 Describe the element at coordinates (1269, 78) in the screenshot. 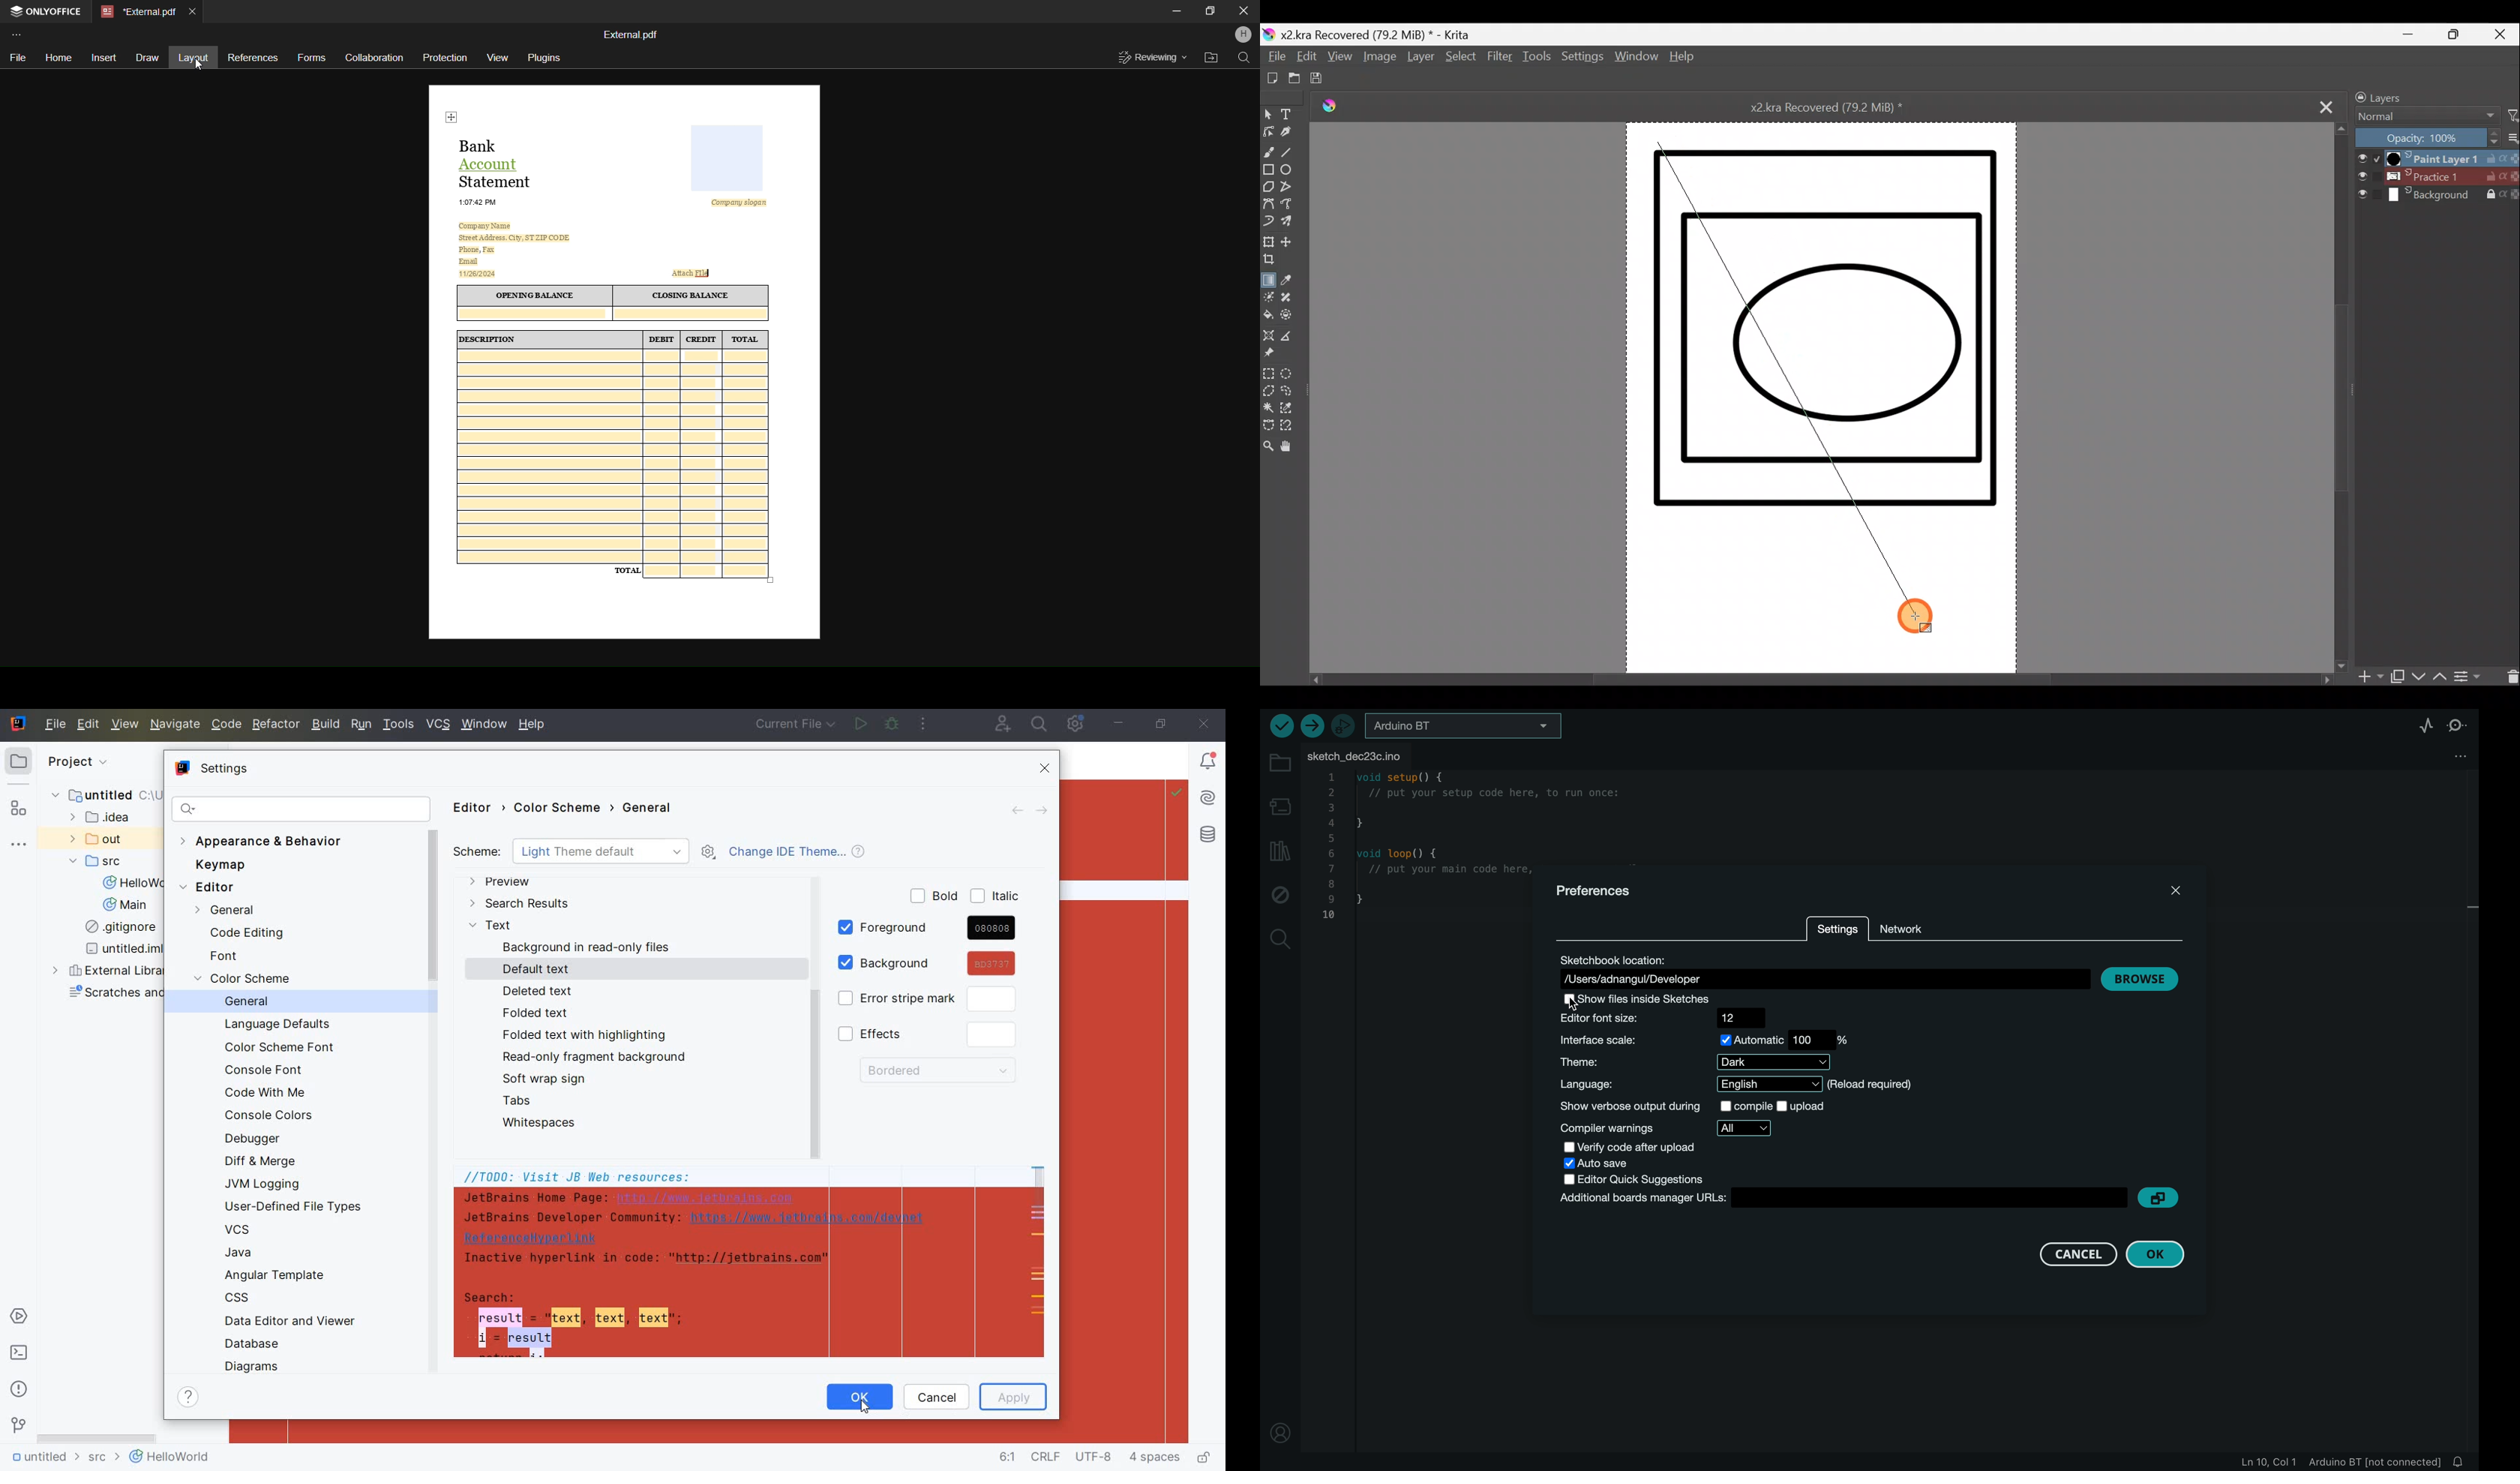

I see `Create new document` at that location.